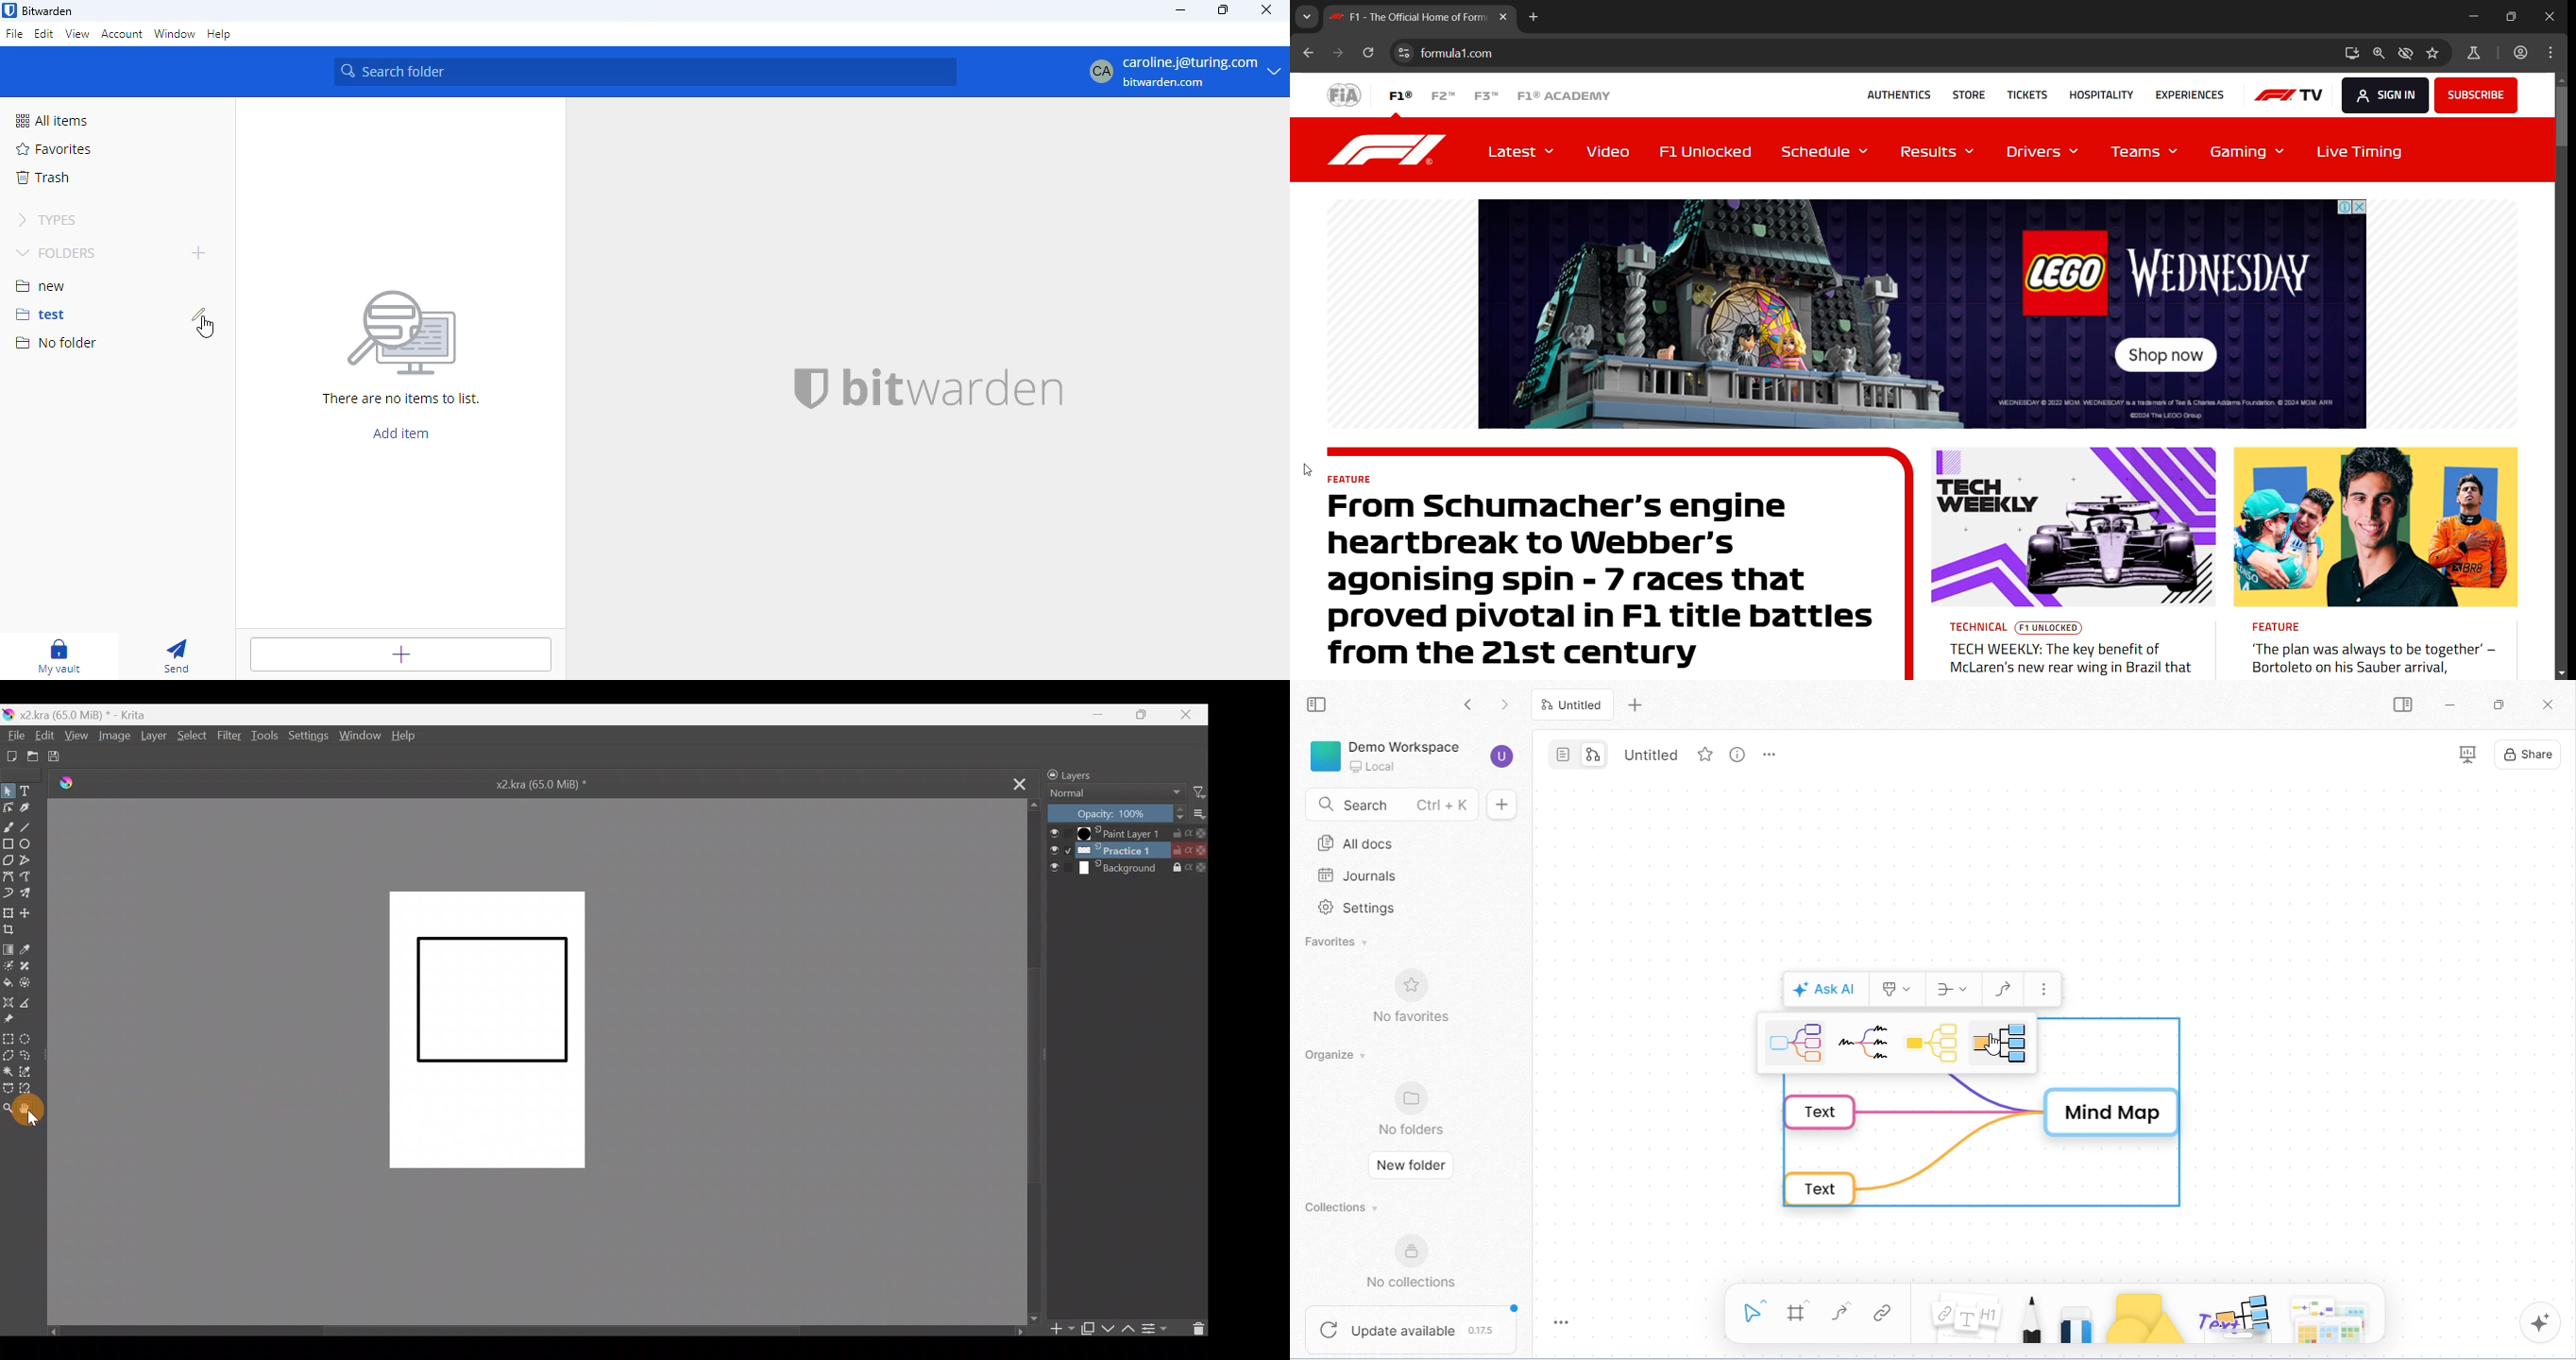 The width and height of the screenshot is (2576, 1372). Describe the element at coordinates (1335, 1056) in the screenshot. I see `organize` at that location.